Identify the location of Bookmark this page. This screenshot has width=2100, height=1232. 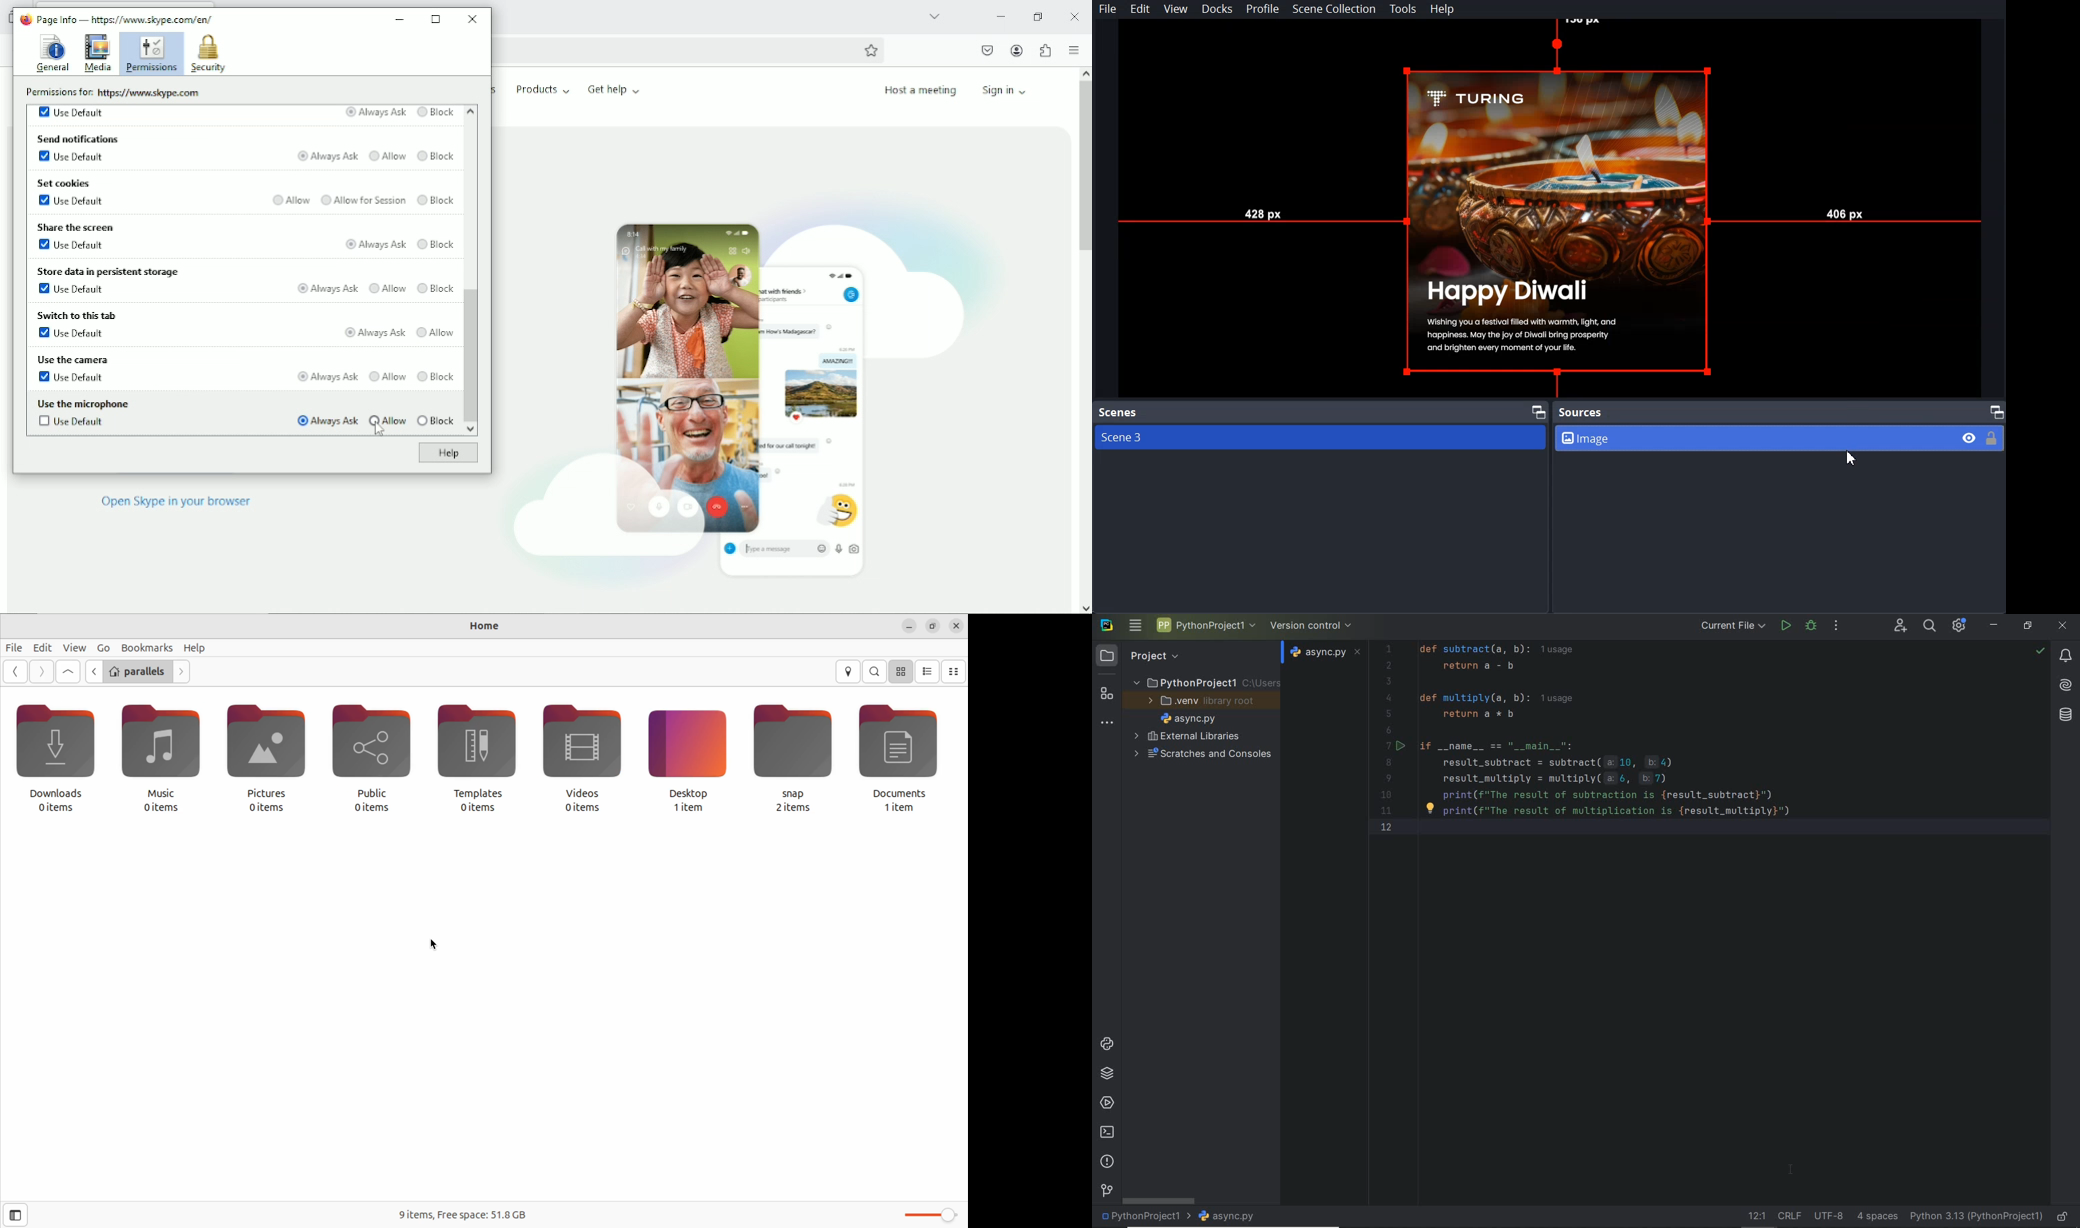
(871, 50).